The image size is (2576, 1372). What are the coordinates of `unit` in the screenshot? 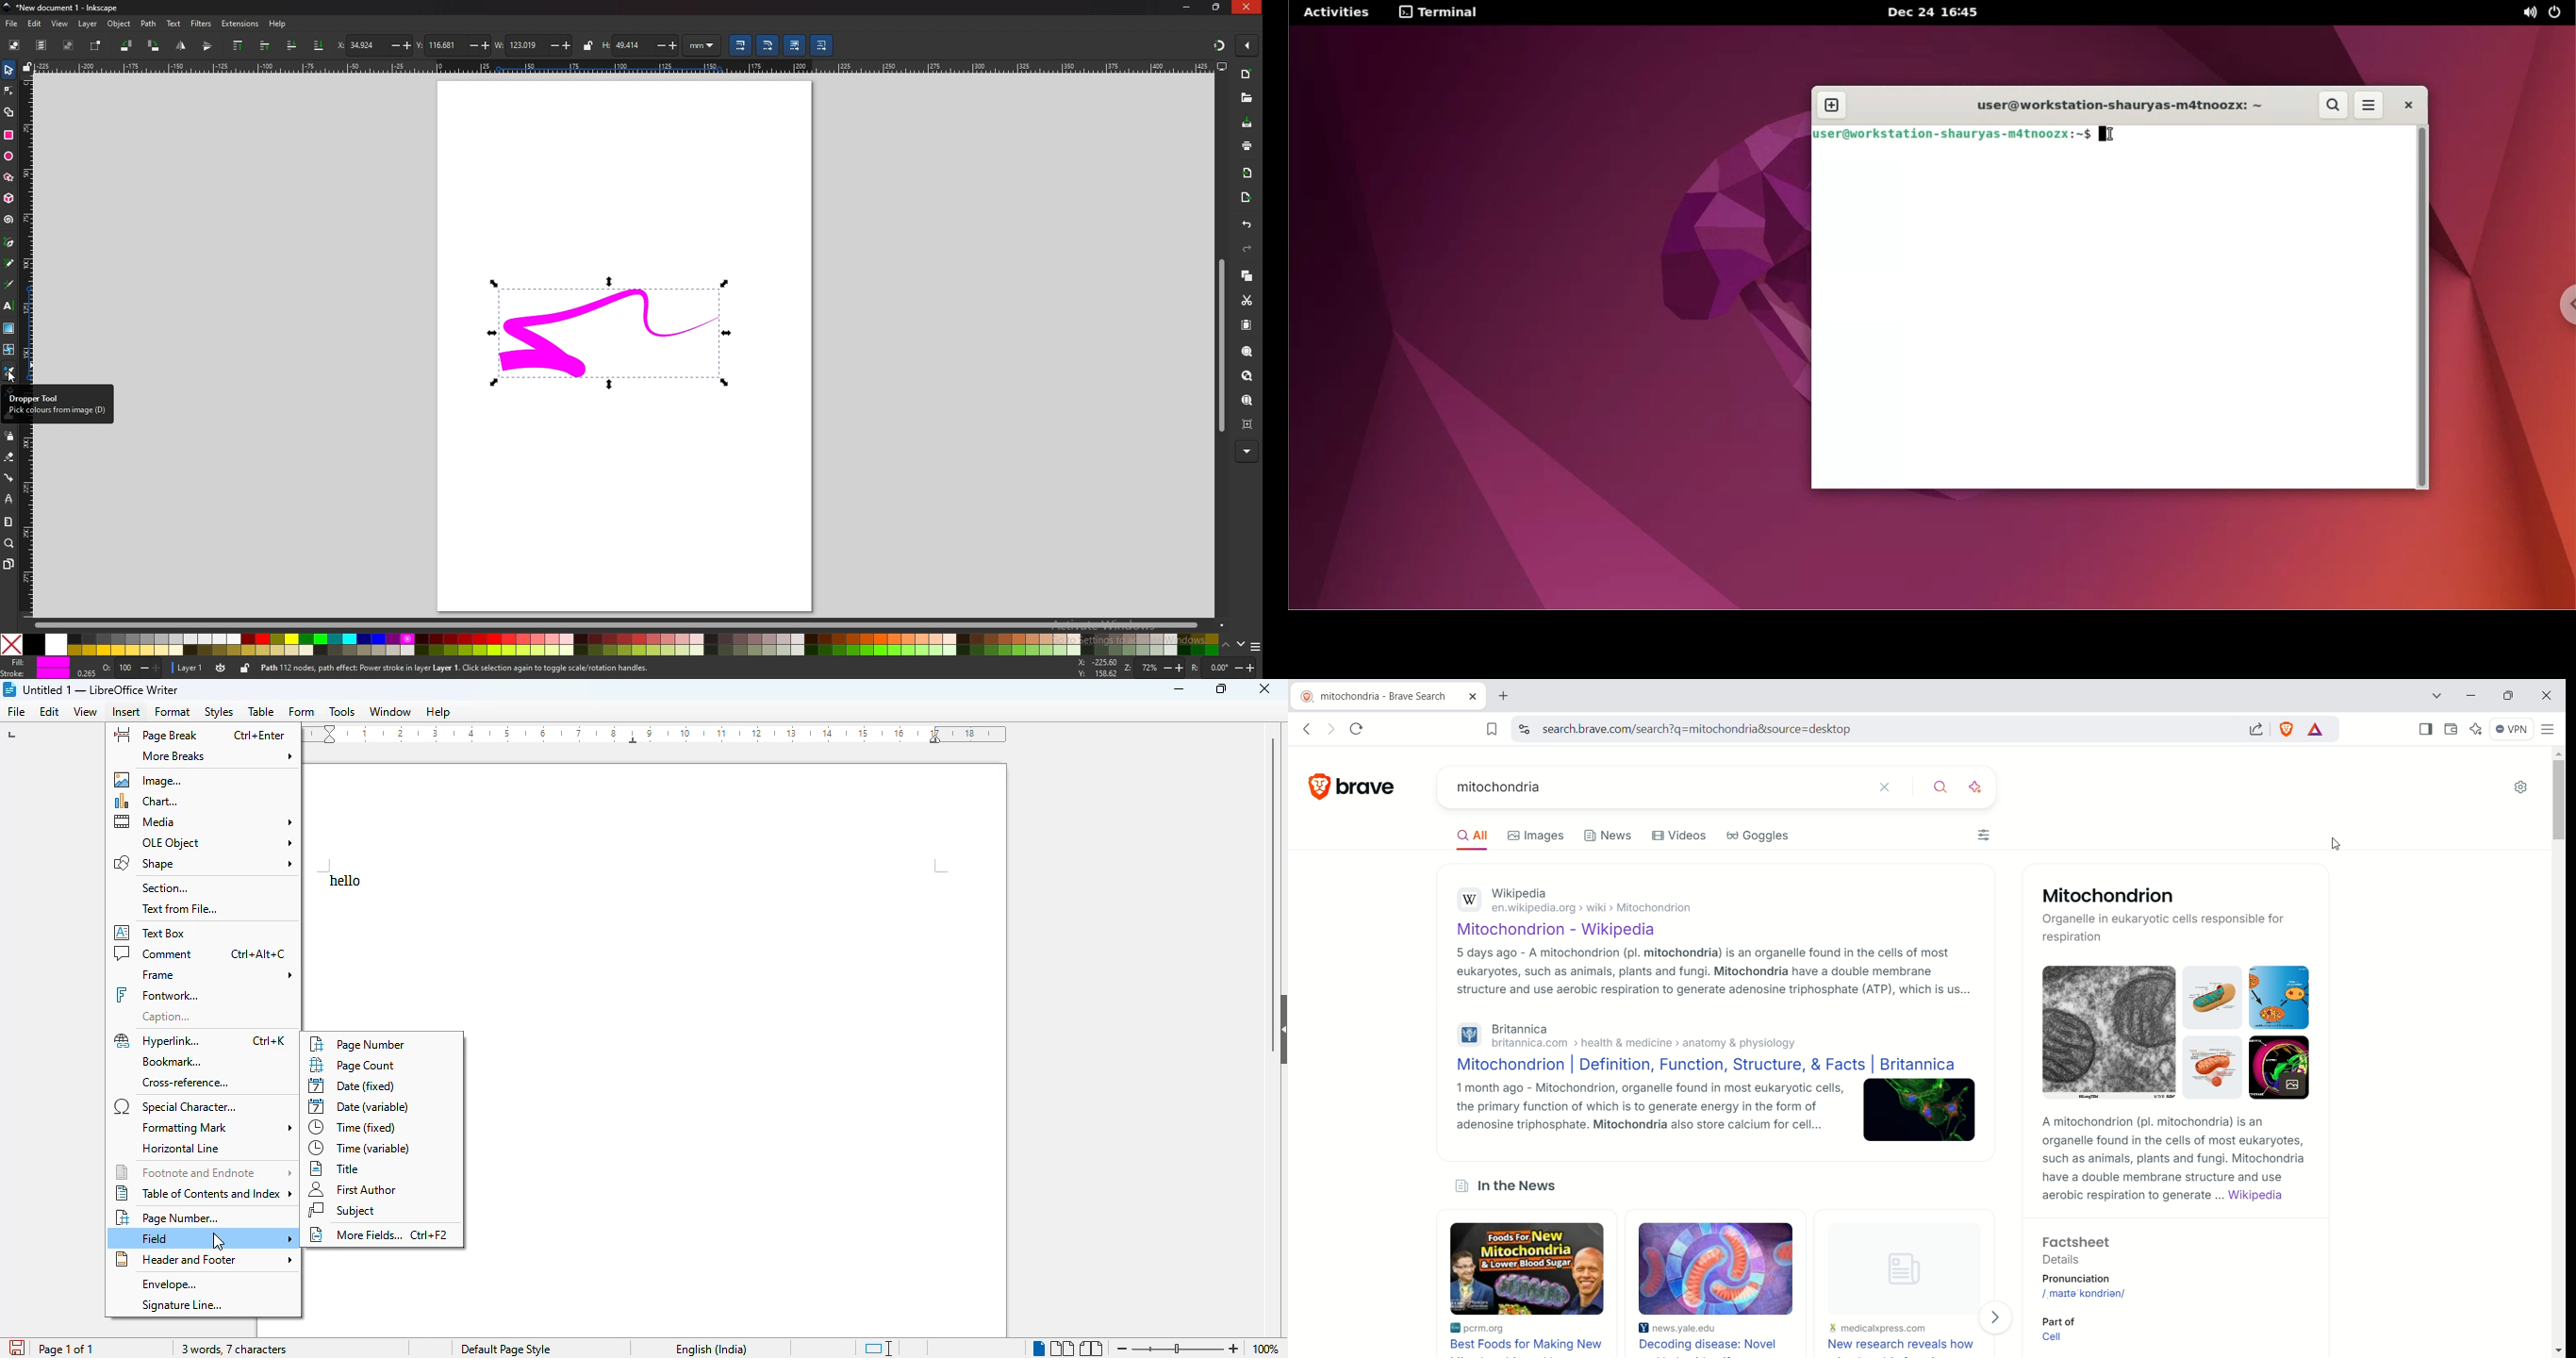 It's located at (702, 45).